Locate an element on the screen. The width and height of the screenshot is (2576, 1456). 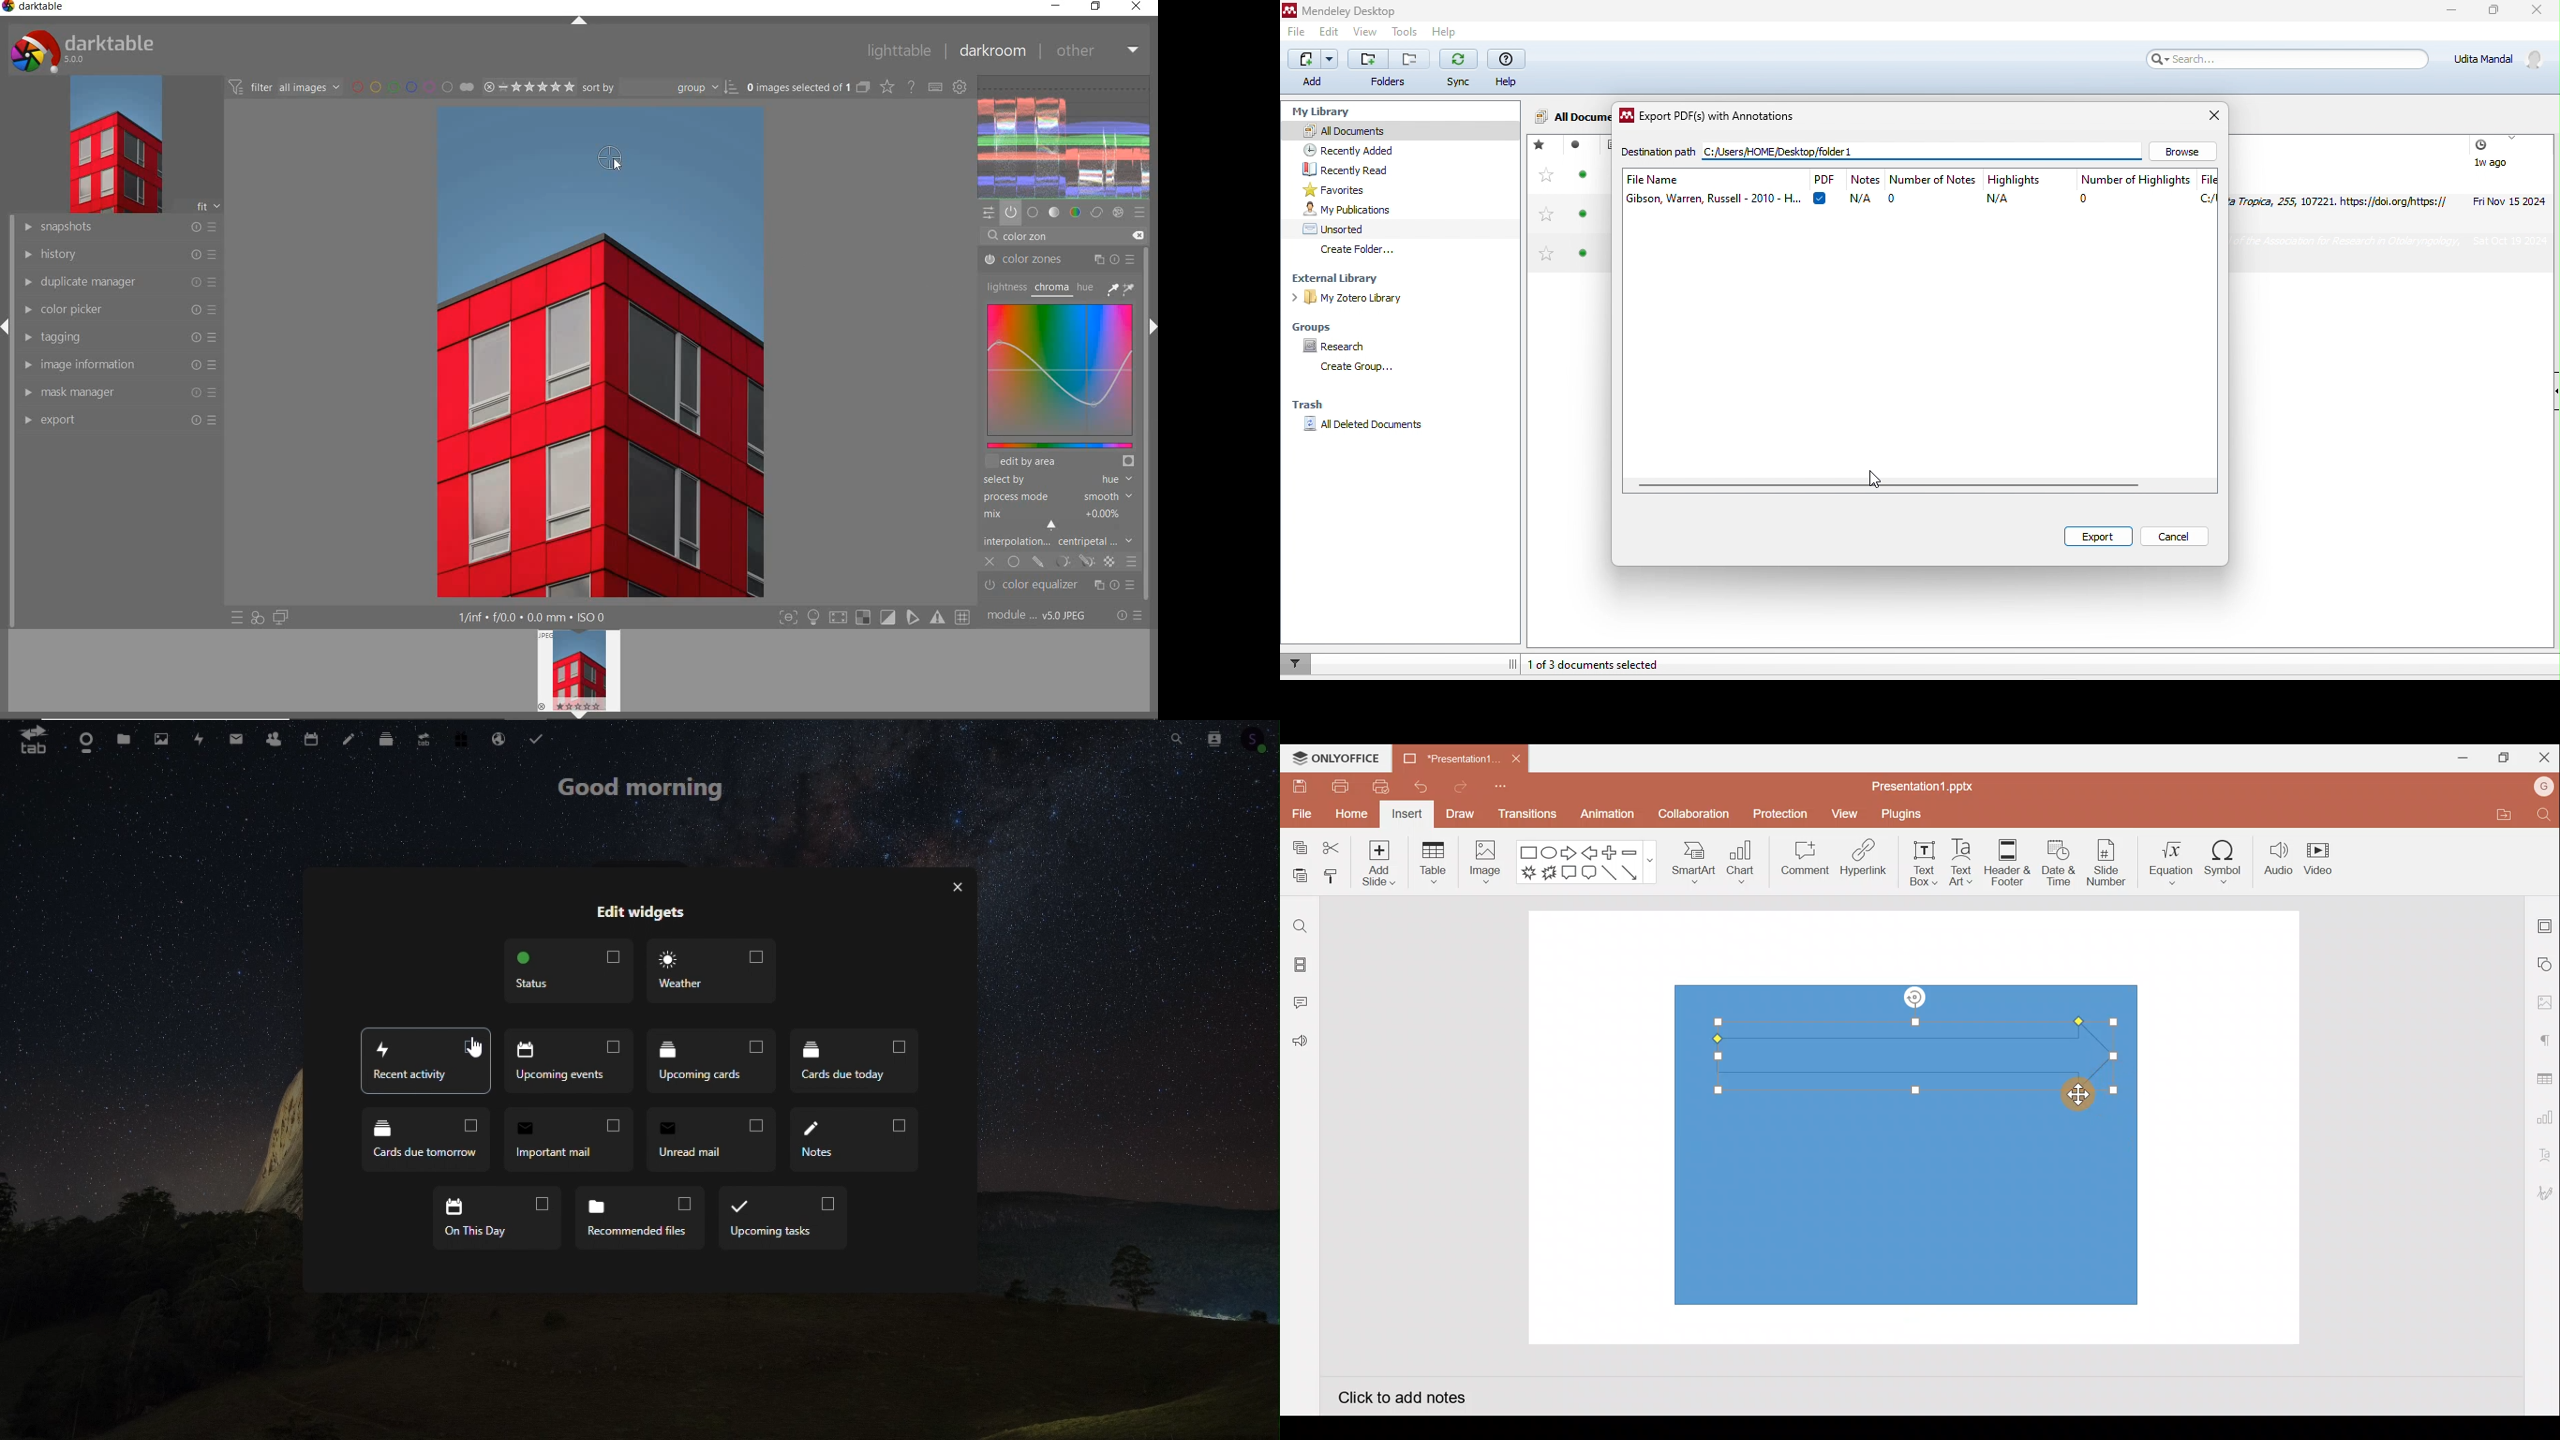
my publications is located at coordinates (1362, 210).